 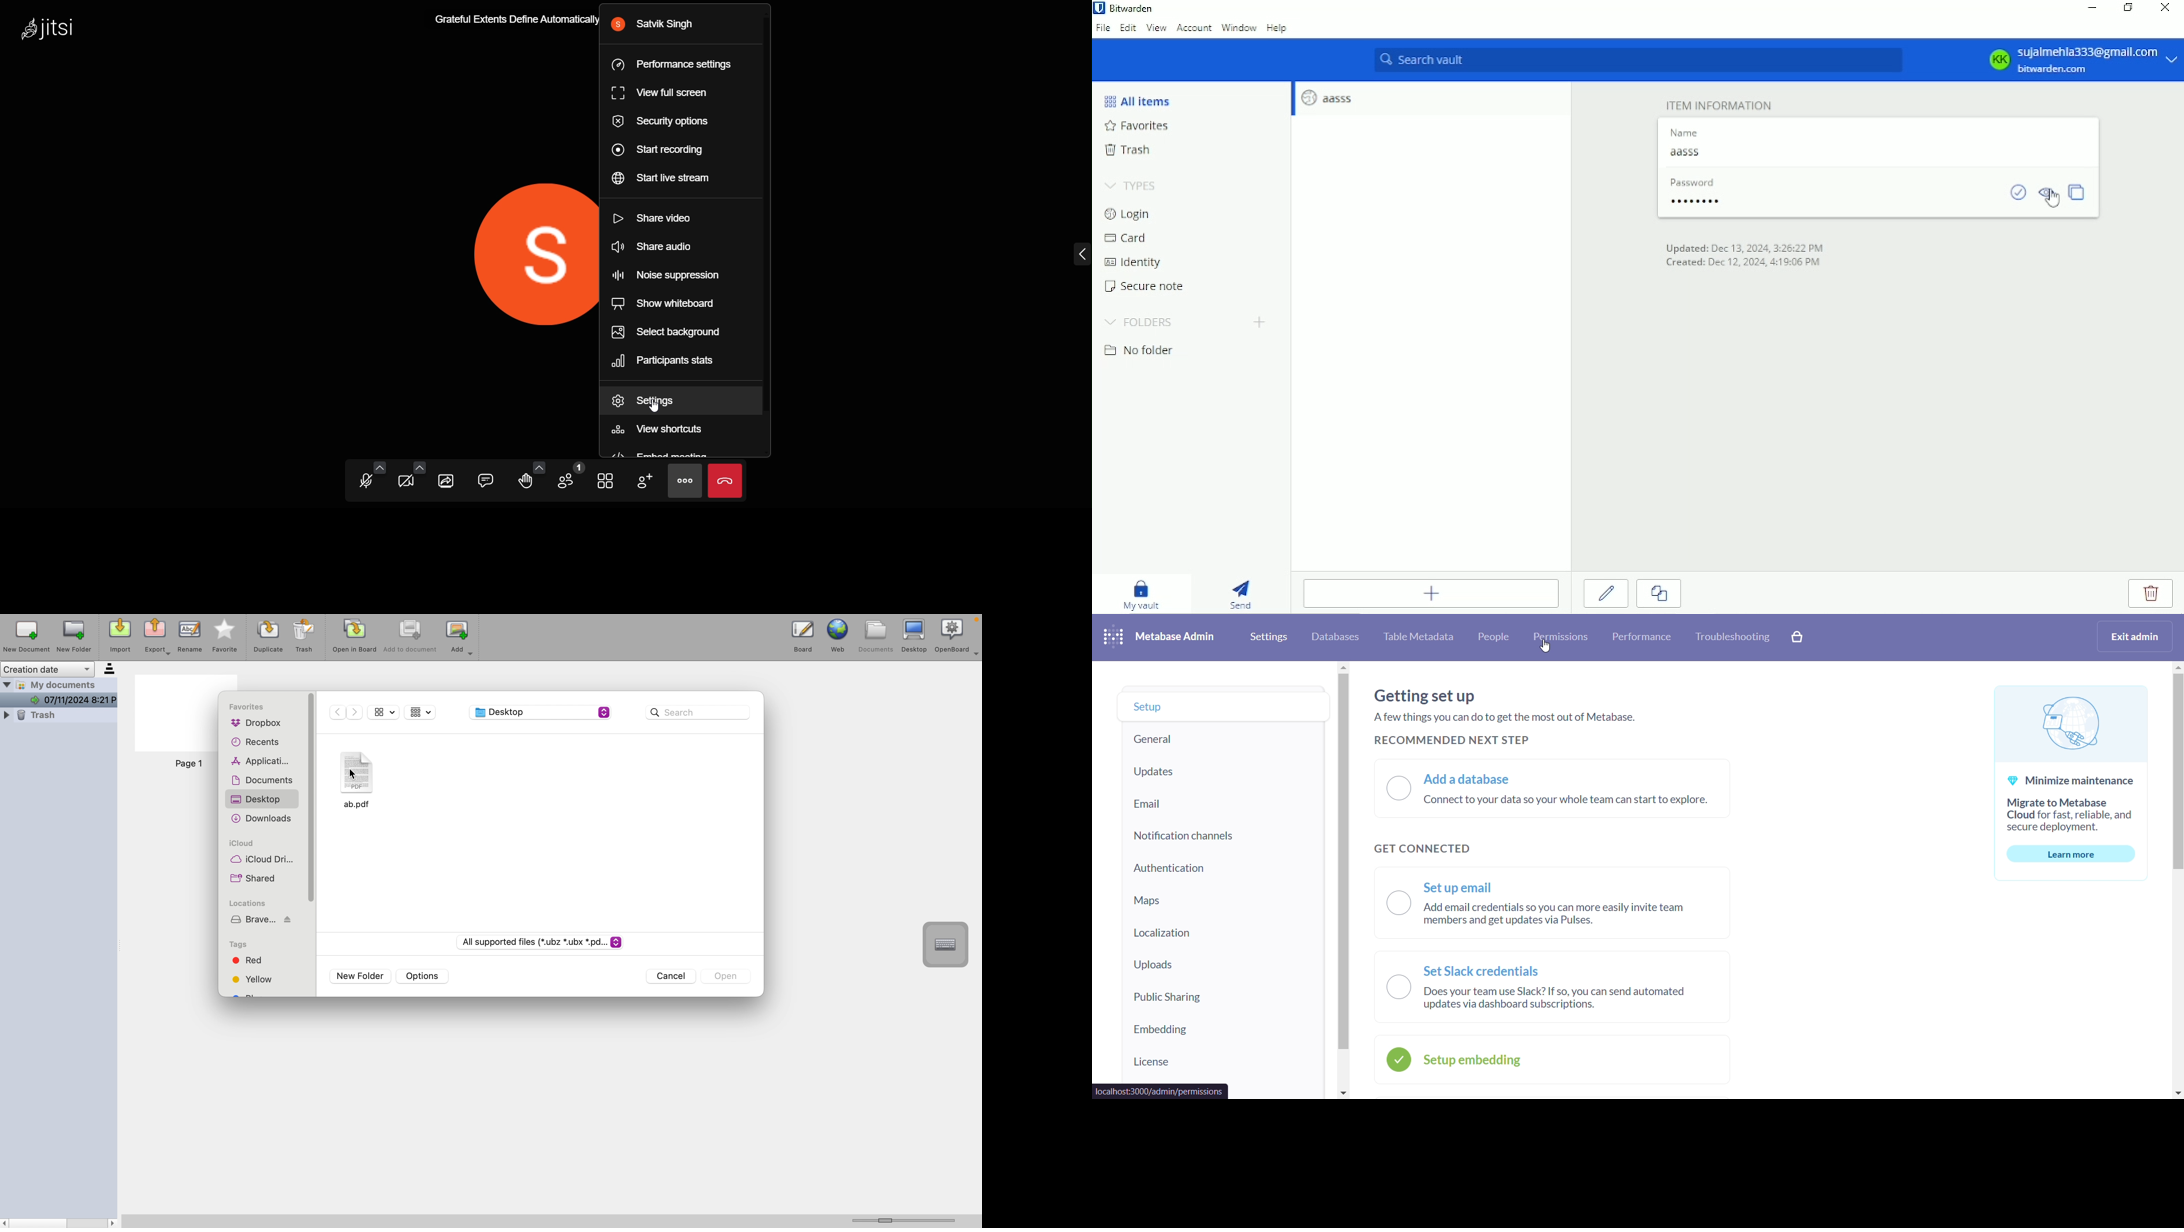 What do you see at coordinates (675, 335) in the screenshot?
I see `select background` at bounding box center [675, 335].